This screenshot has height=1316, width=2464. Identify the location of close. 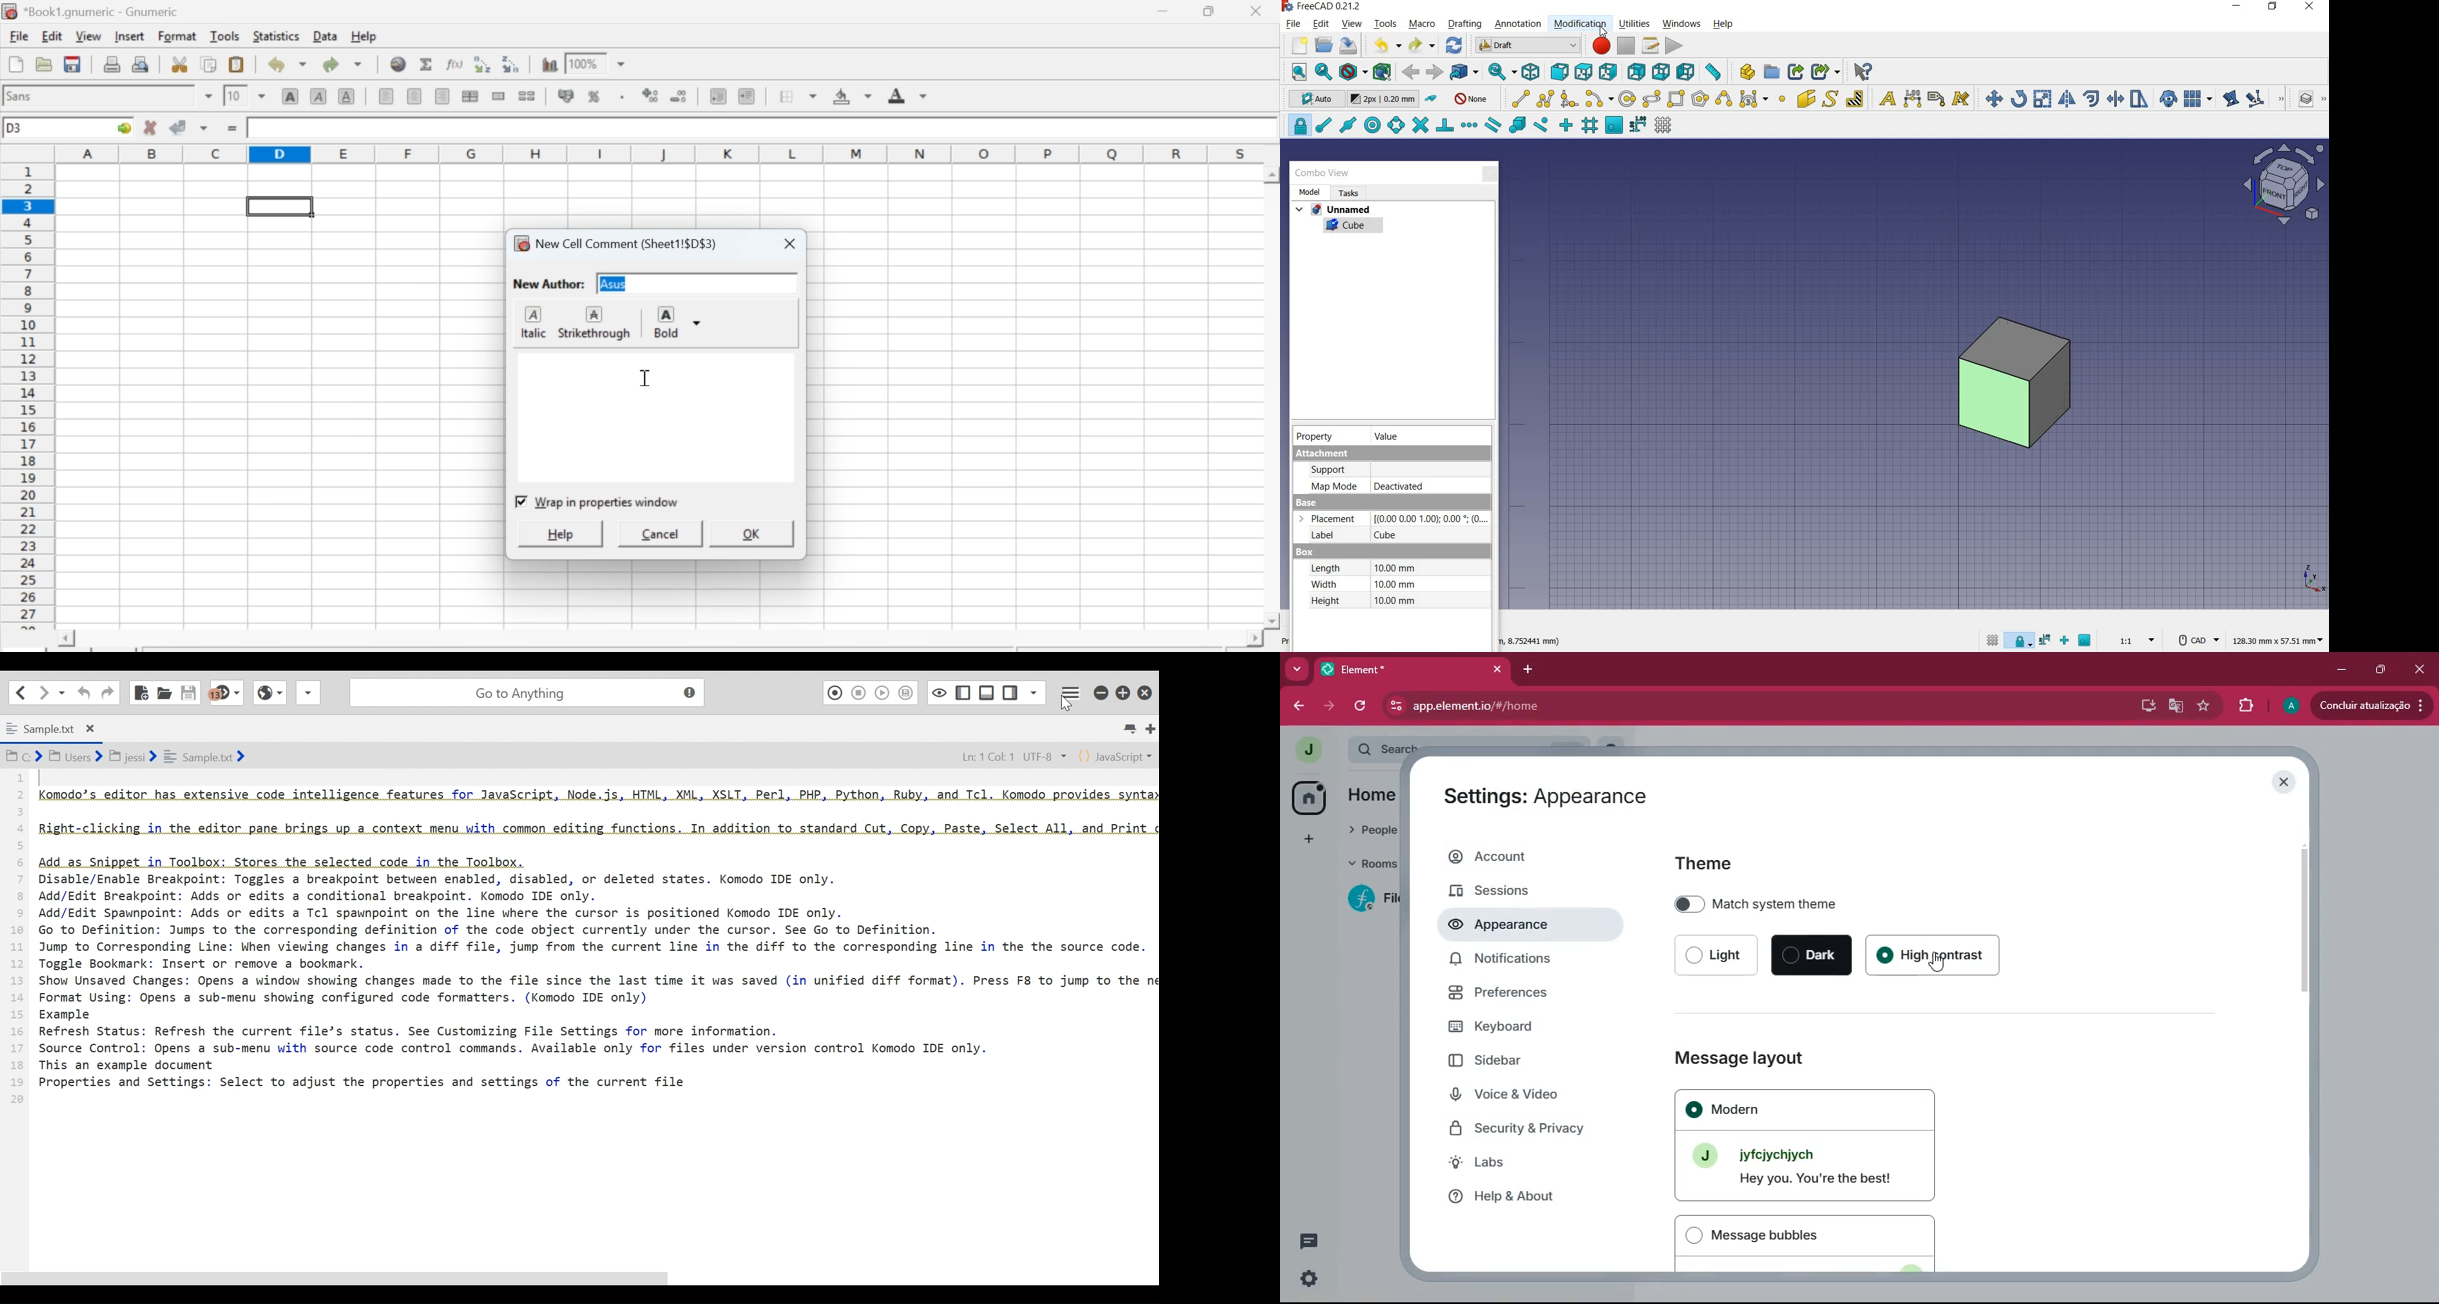
(2422, 671).